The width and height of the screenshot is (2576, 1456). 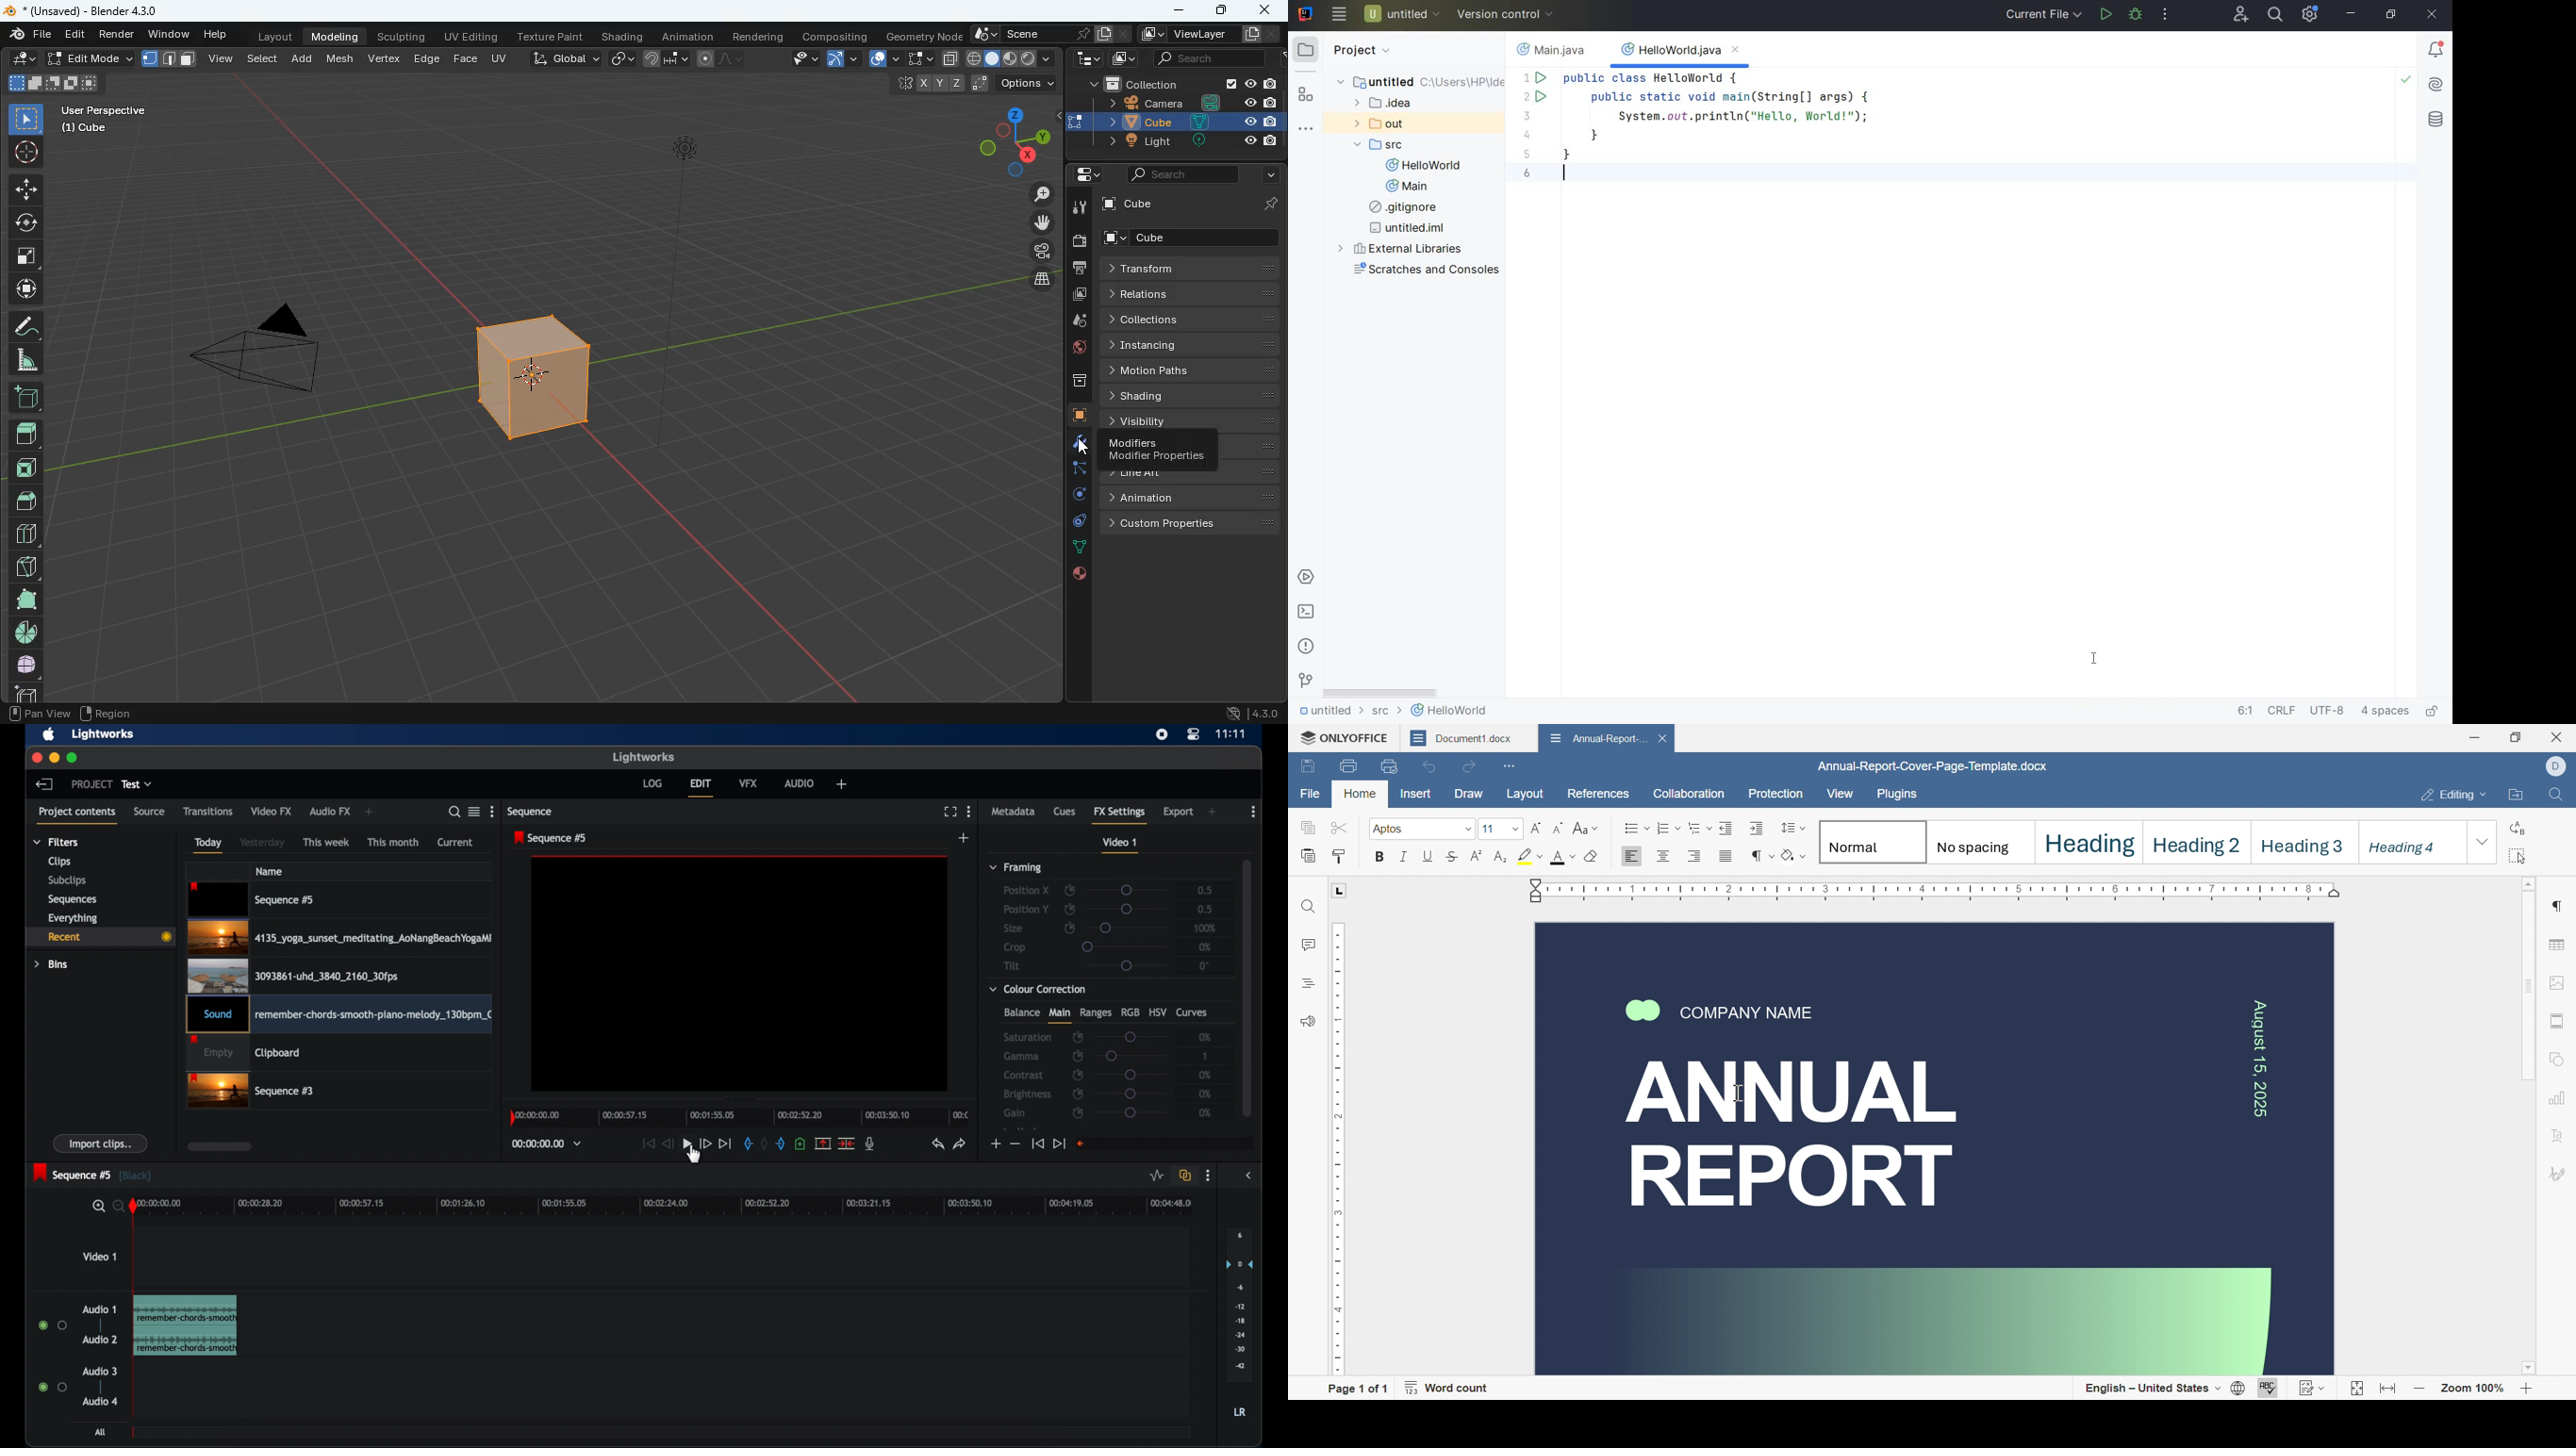 What do you see at coordinates (1629, 857) in the screenshot?
I see `align left` at bounding box center [1629, 857].